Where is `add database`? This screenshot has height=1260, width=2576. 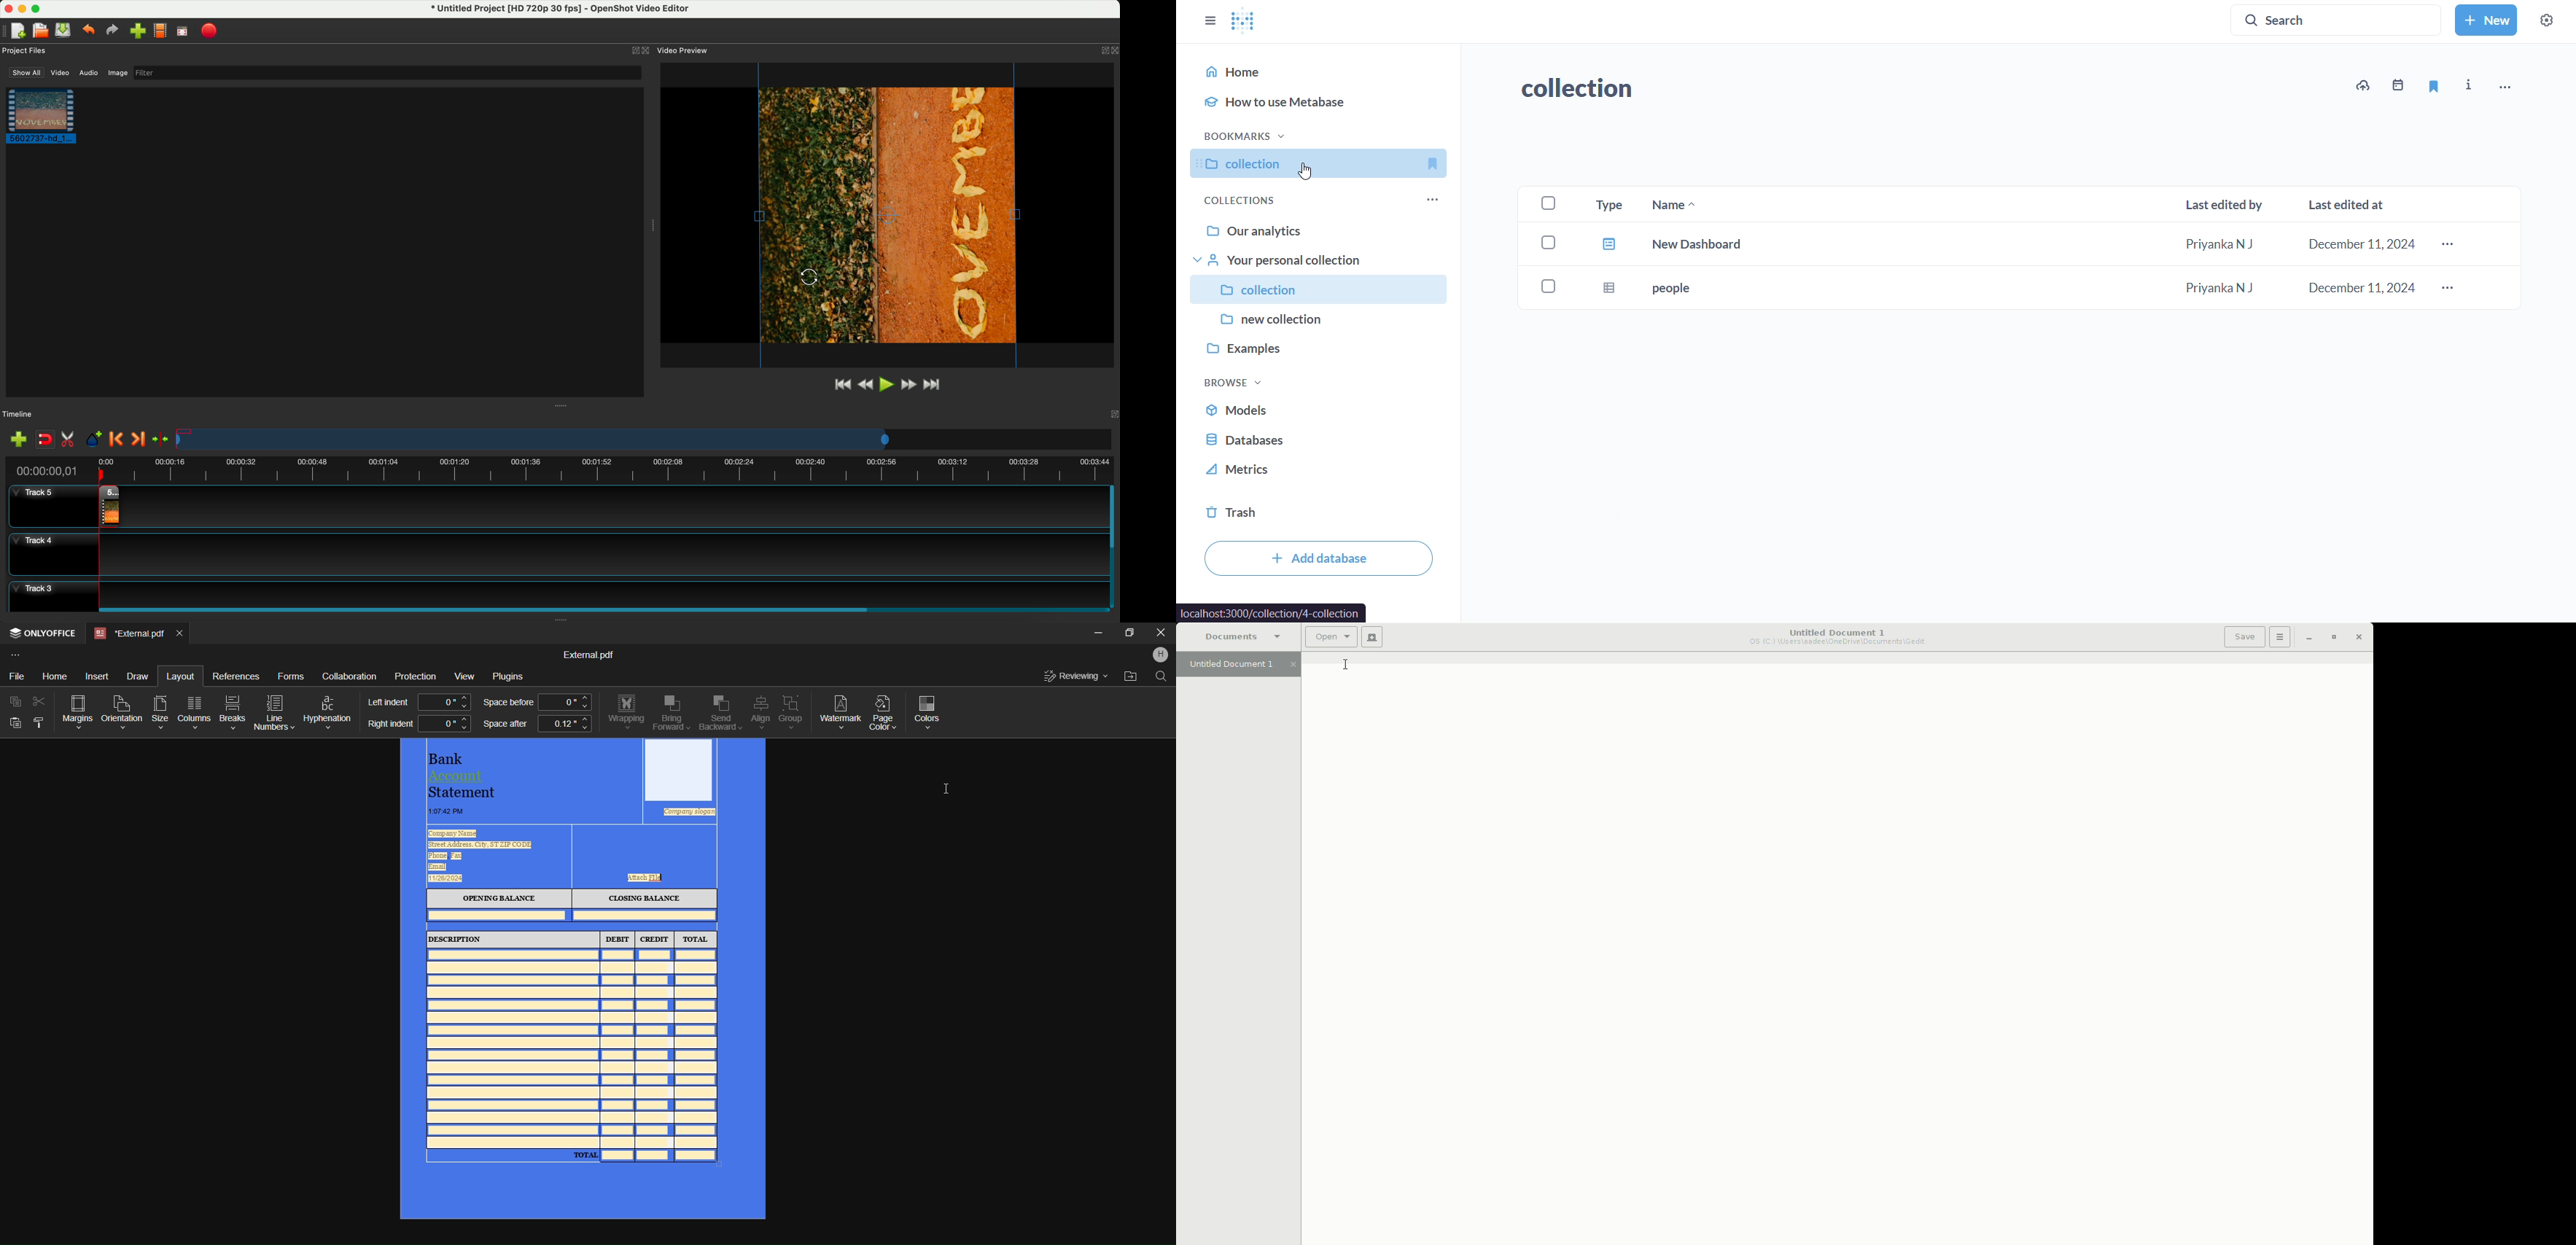
add database is located at coordinates (1321, 558).